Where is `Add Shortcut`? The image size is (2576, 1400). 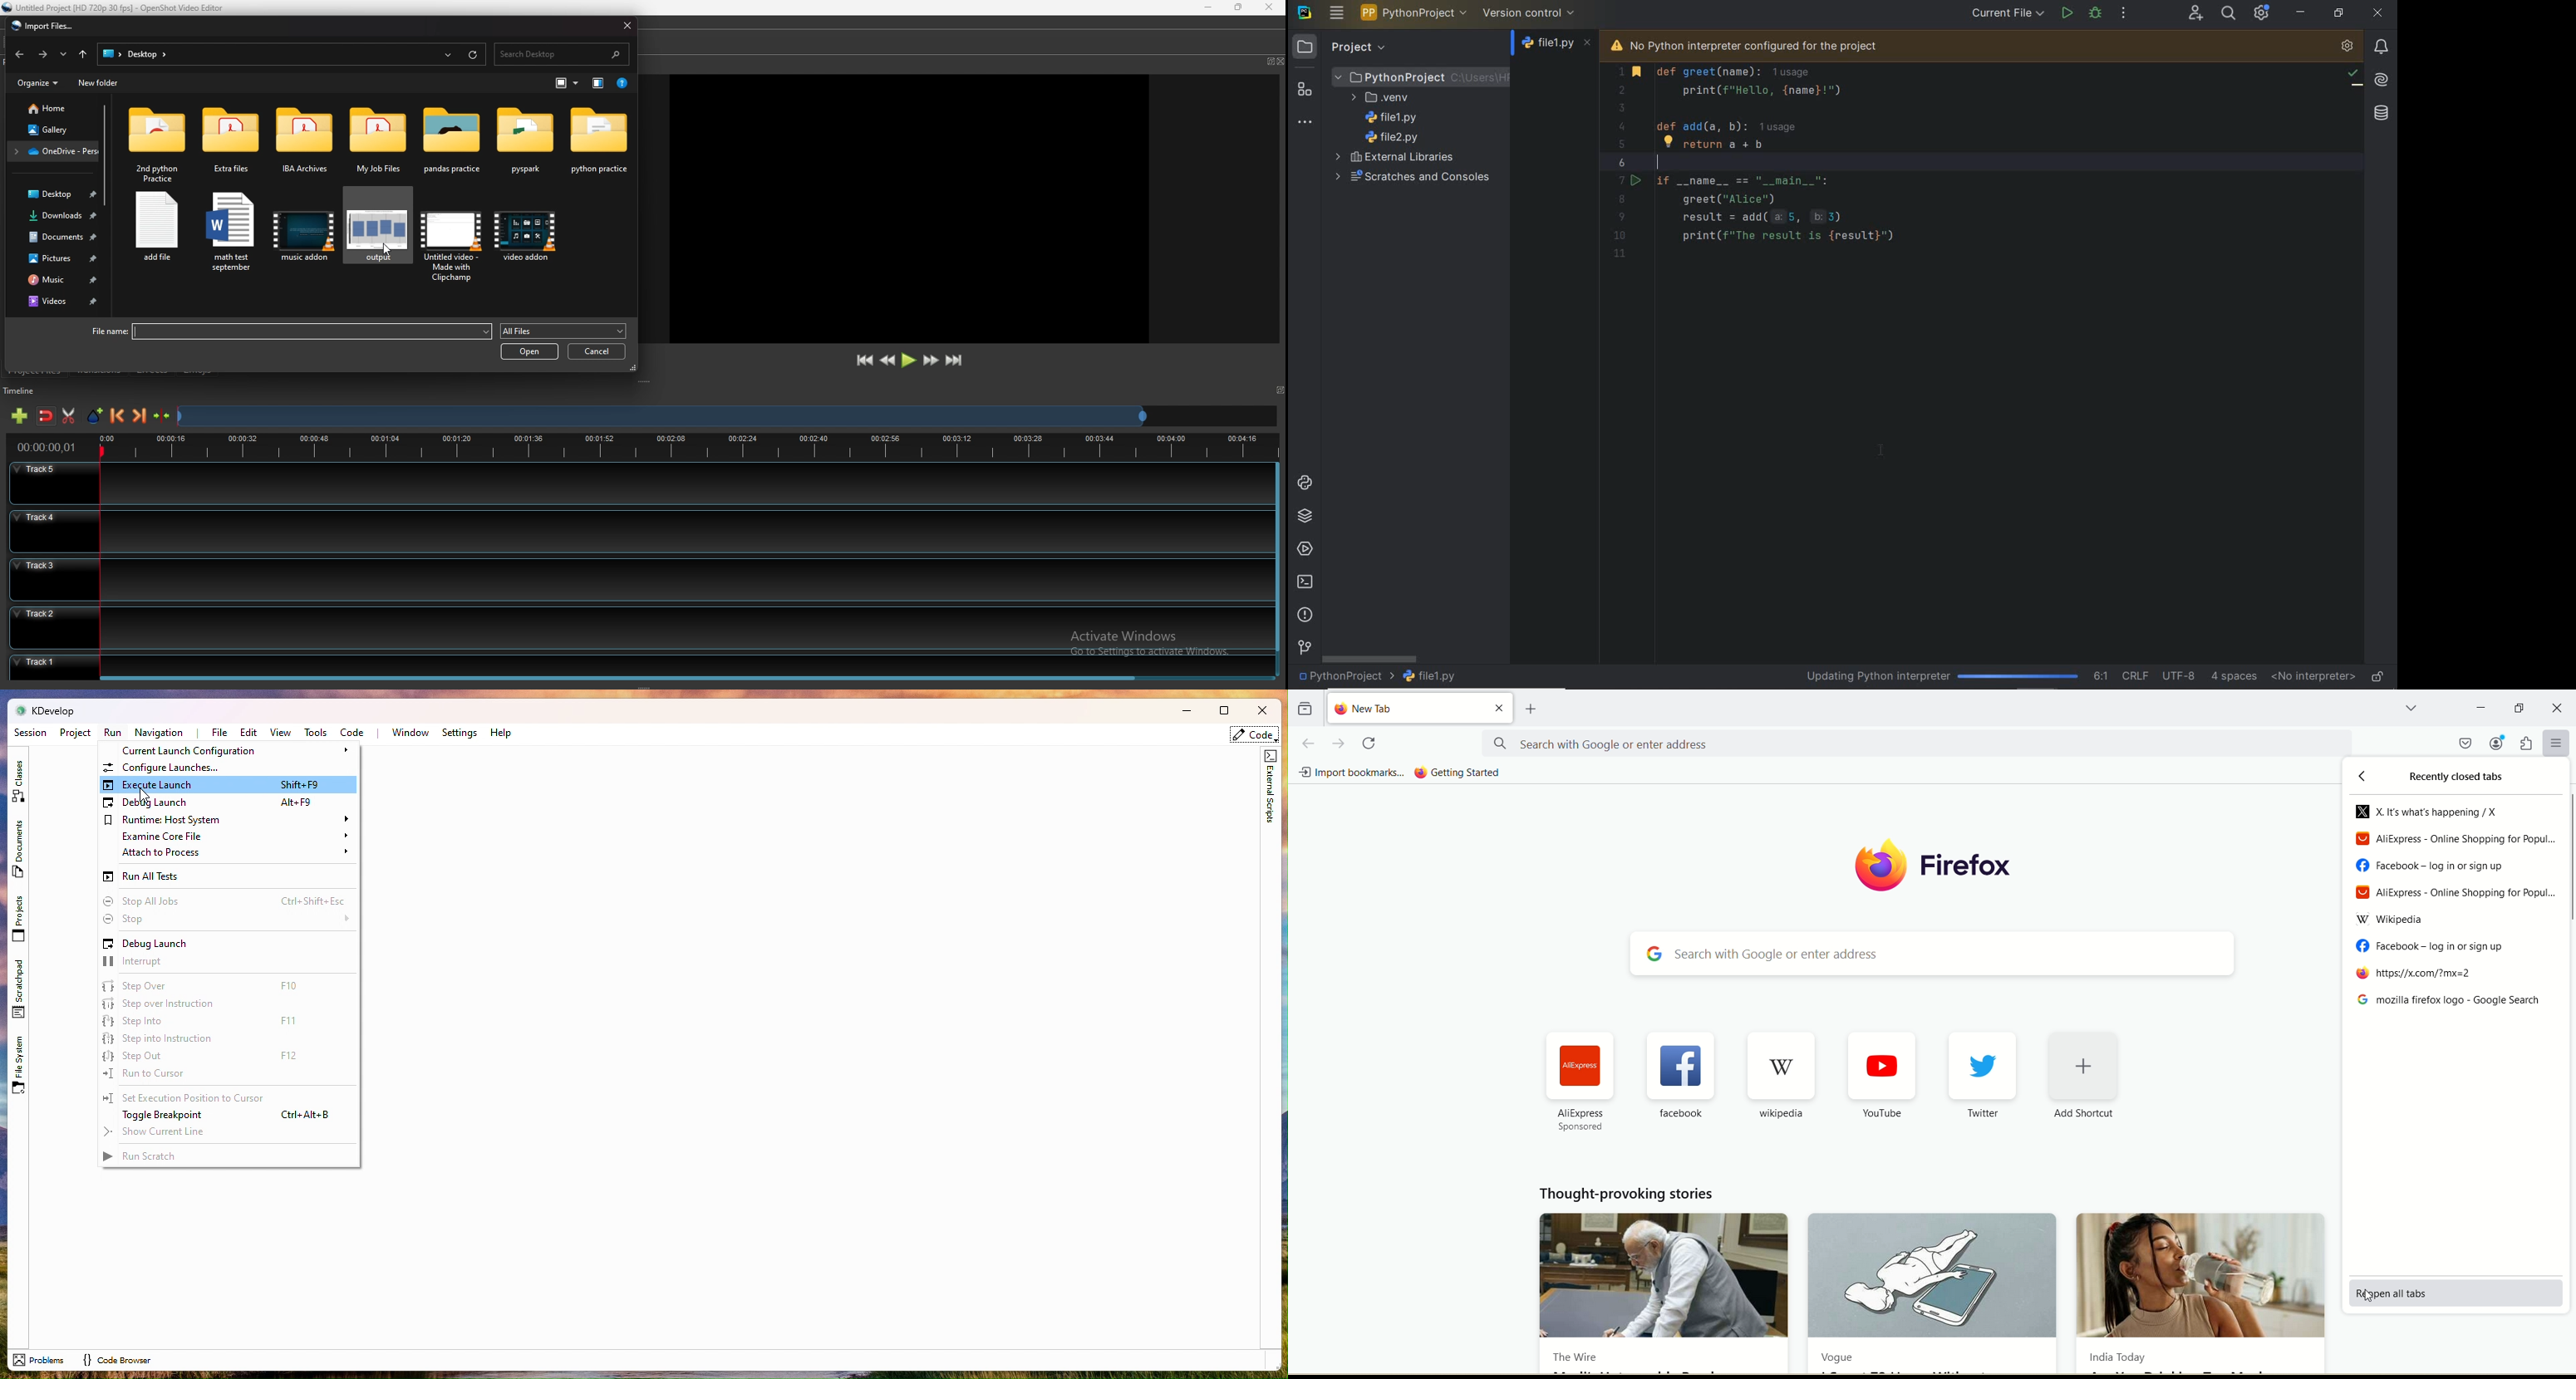 Add Shortcut is located at coordinates (2084, 1115).